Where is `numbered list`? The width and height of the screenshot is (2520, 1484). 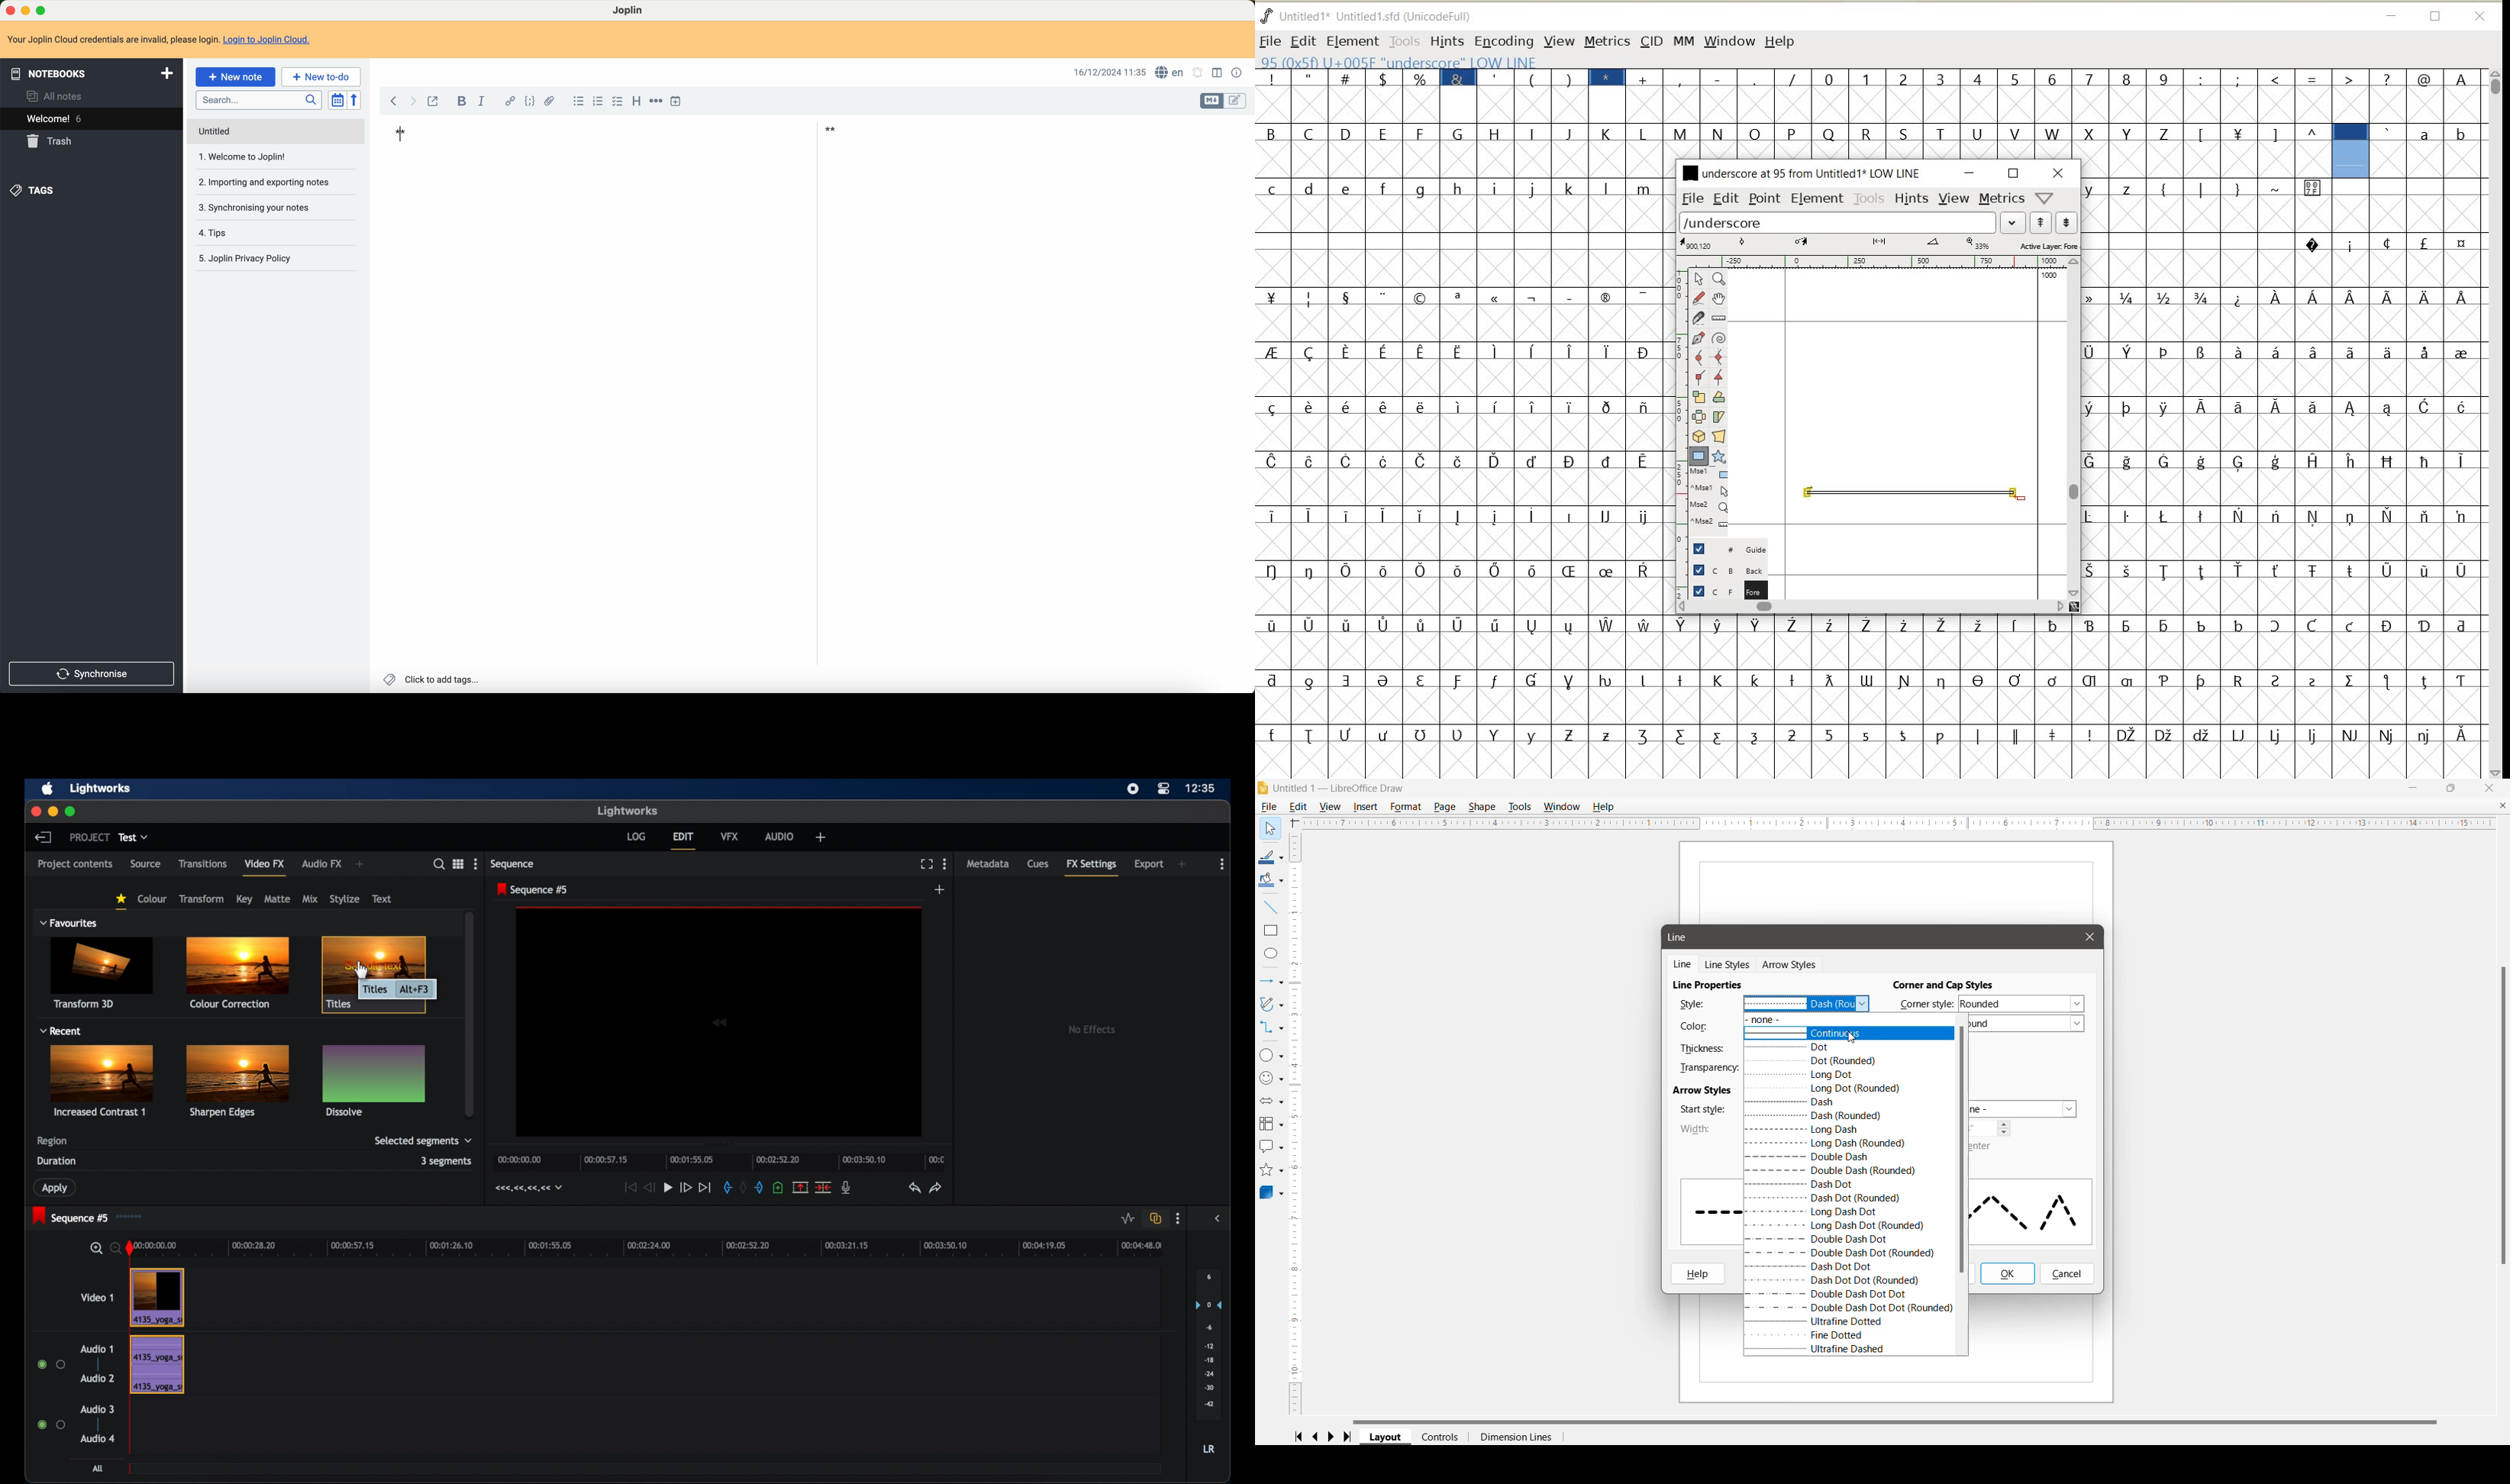
numbered list is located at coordinates (598, 102).